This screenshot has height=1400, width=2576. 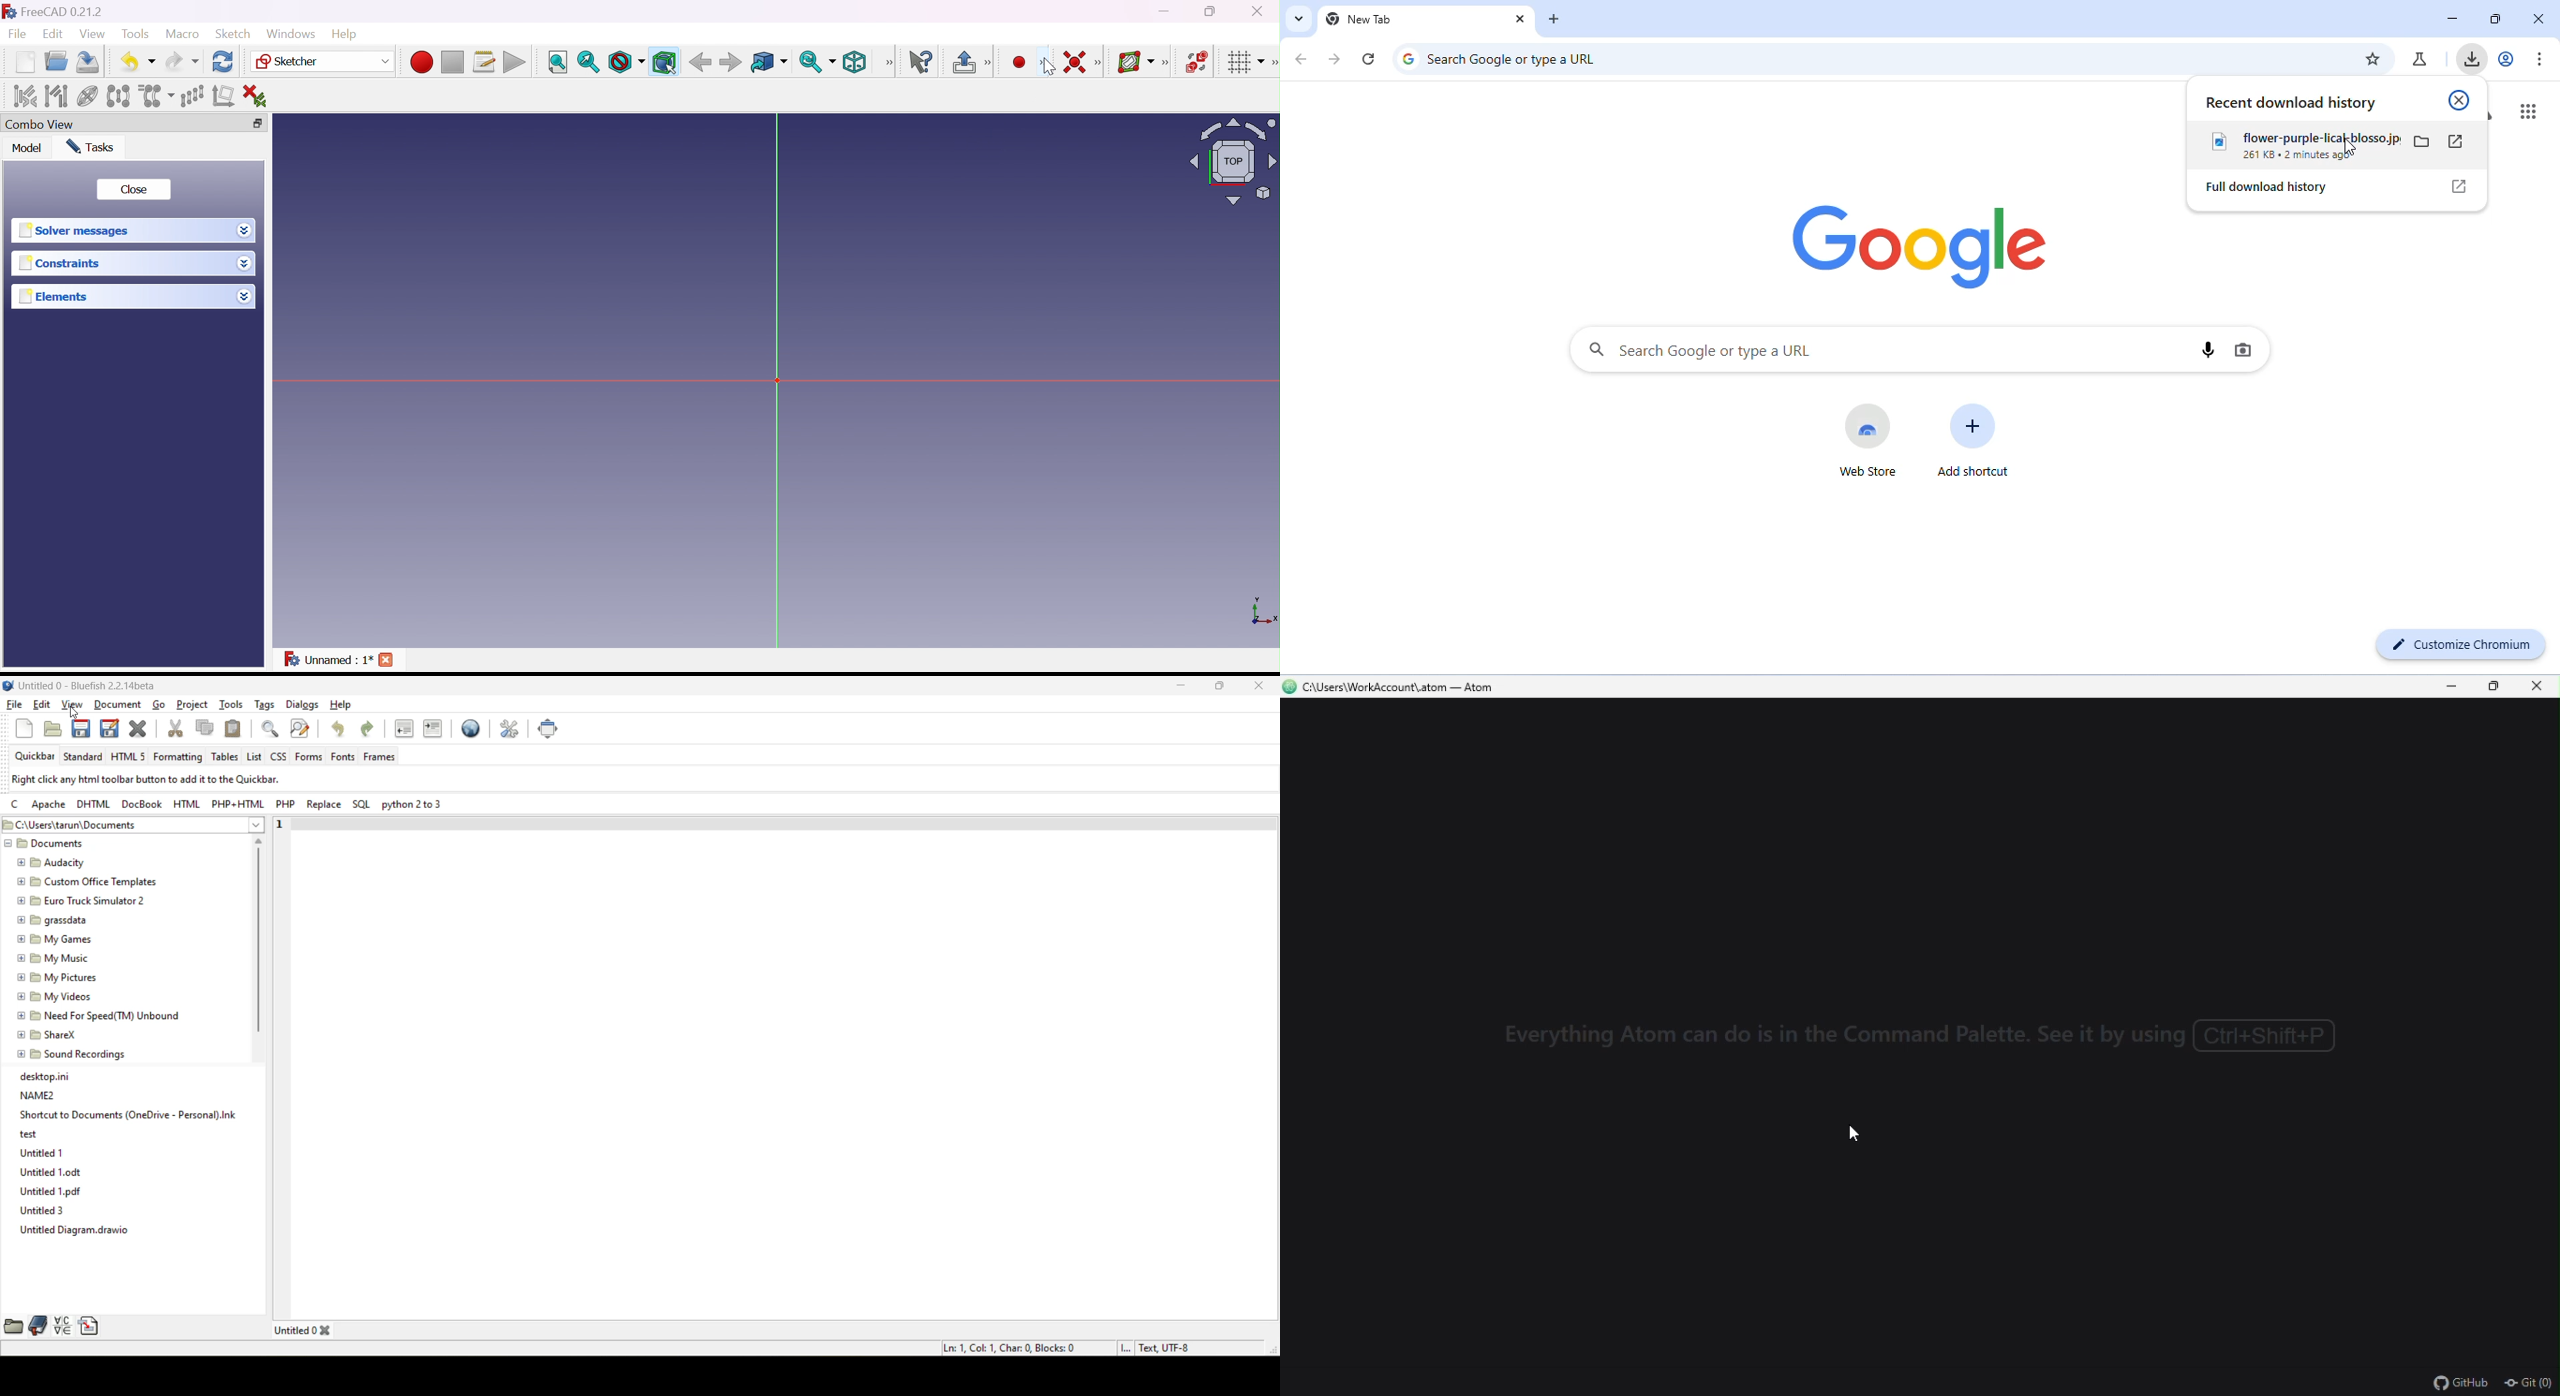 I want to click on Sketch, so click(x=234, y=34).